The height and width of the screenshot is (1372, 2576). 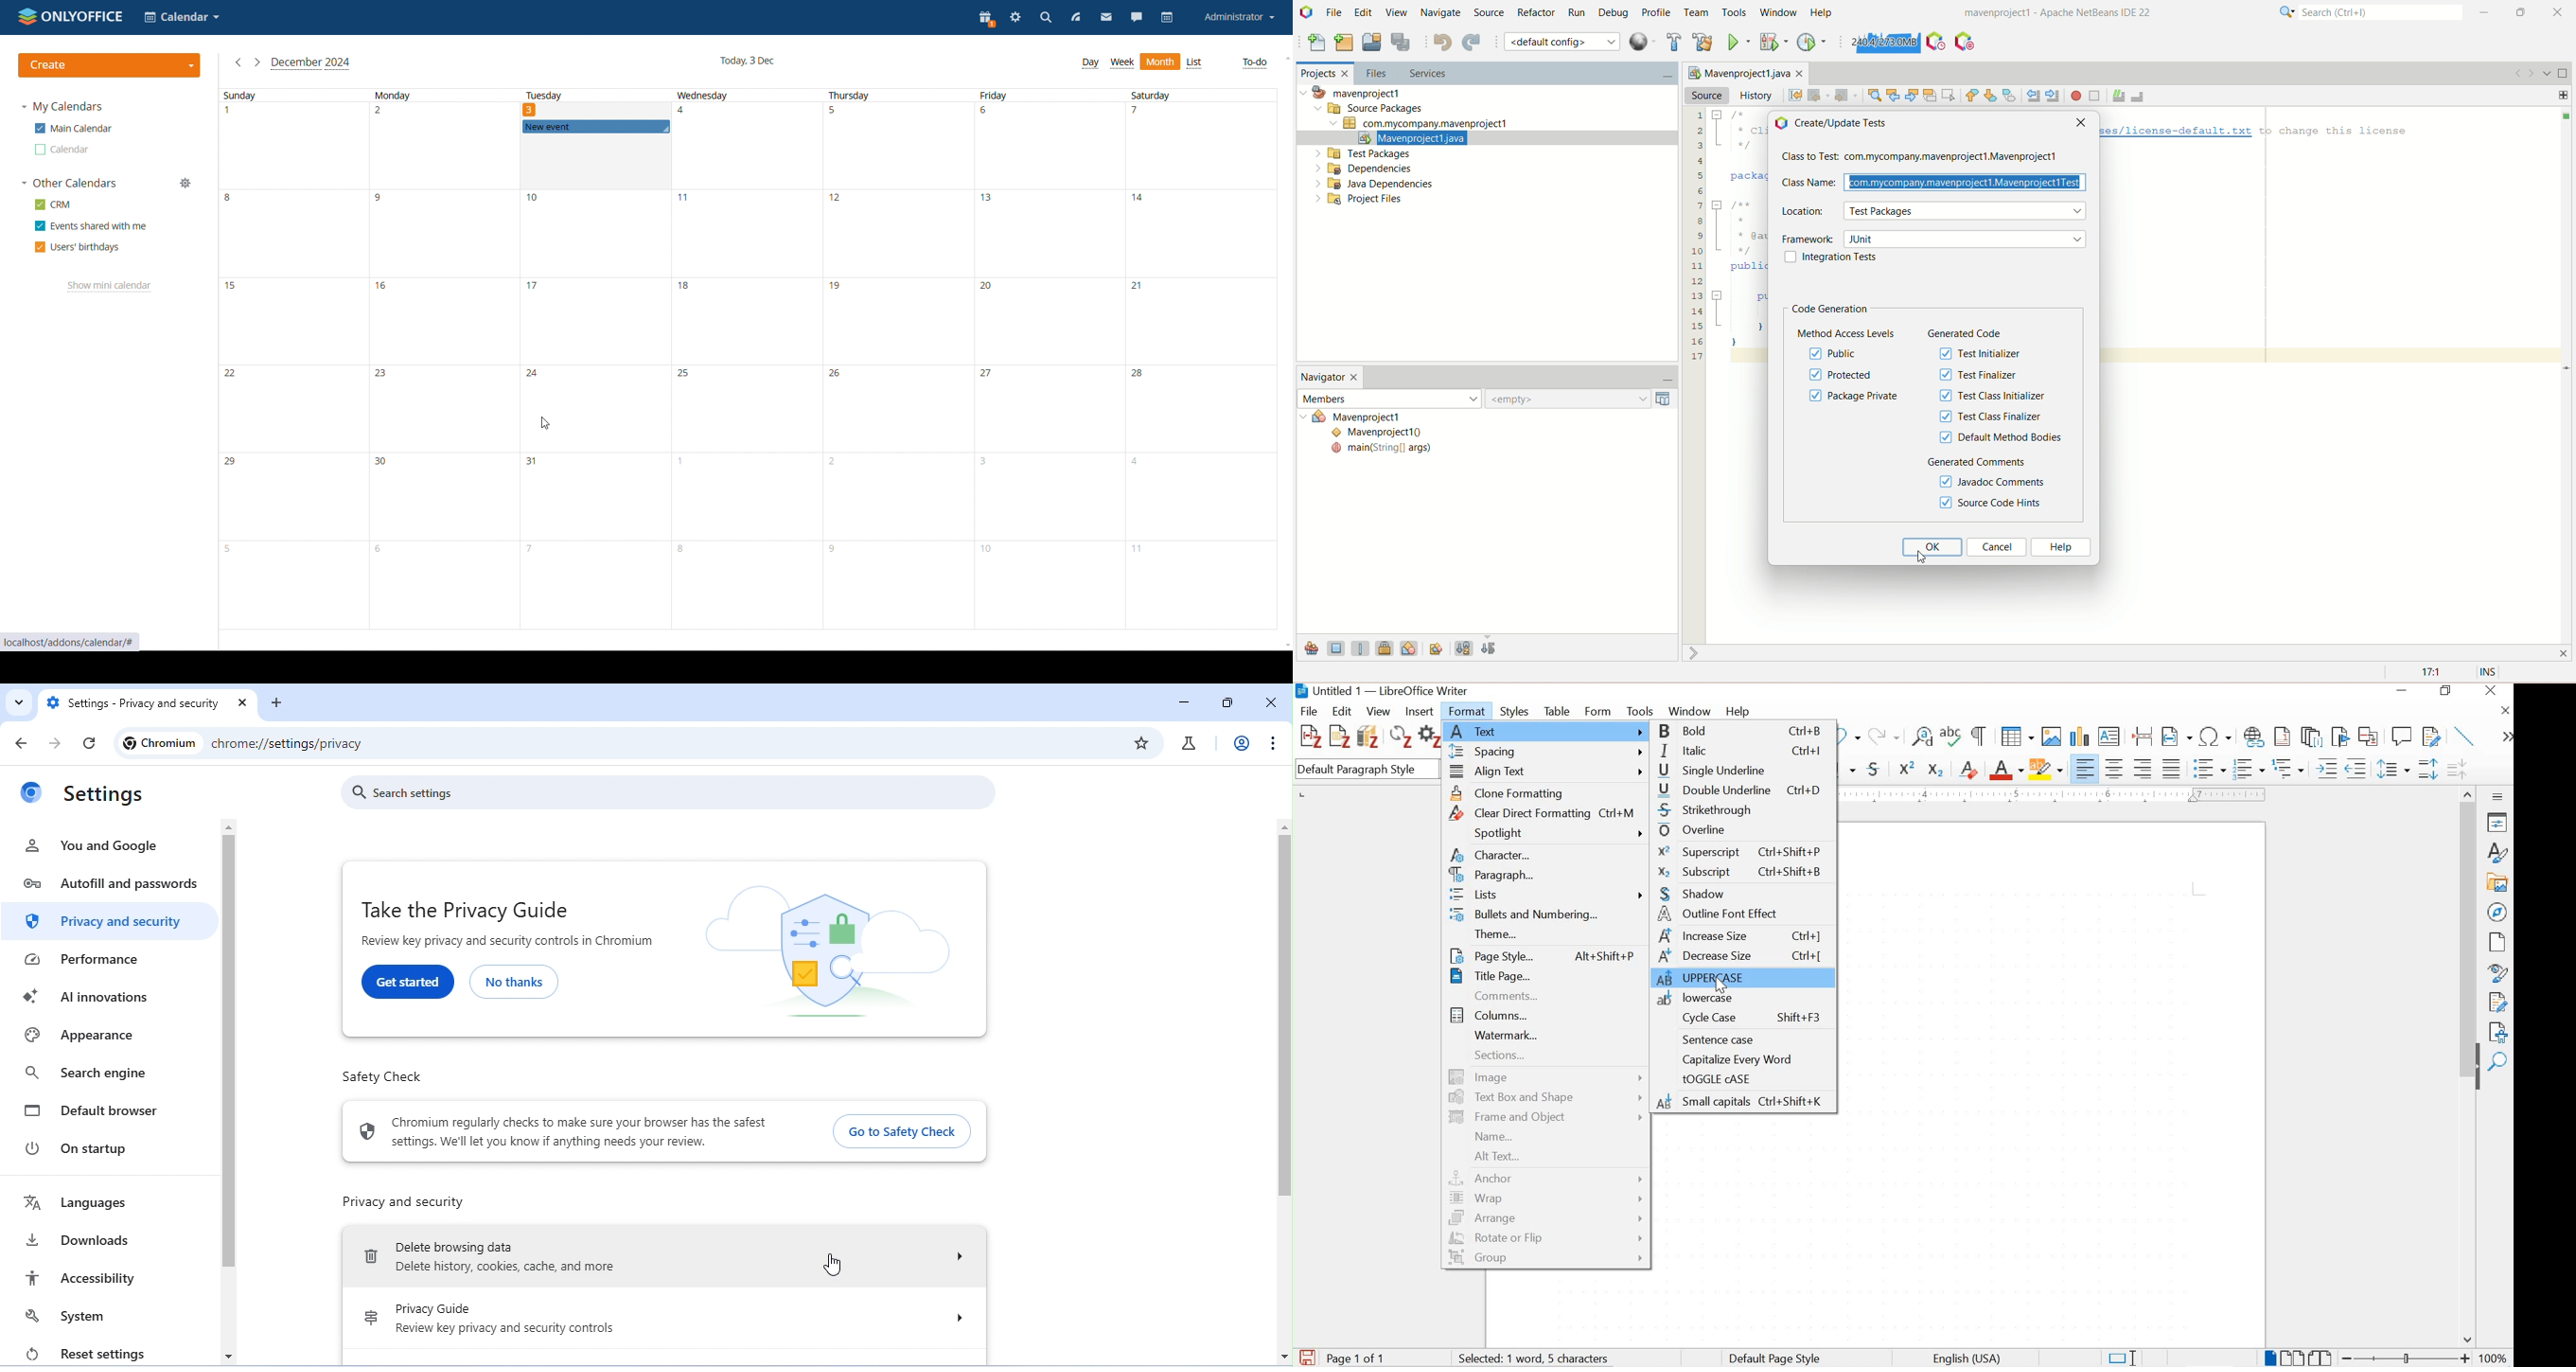 I want to click on add new tab, so click(x=281, y=706).